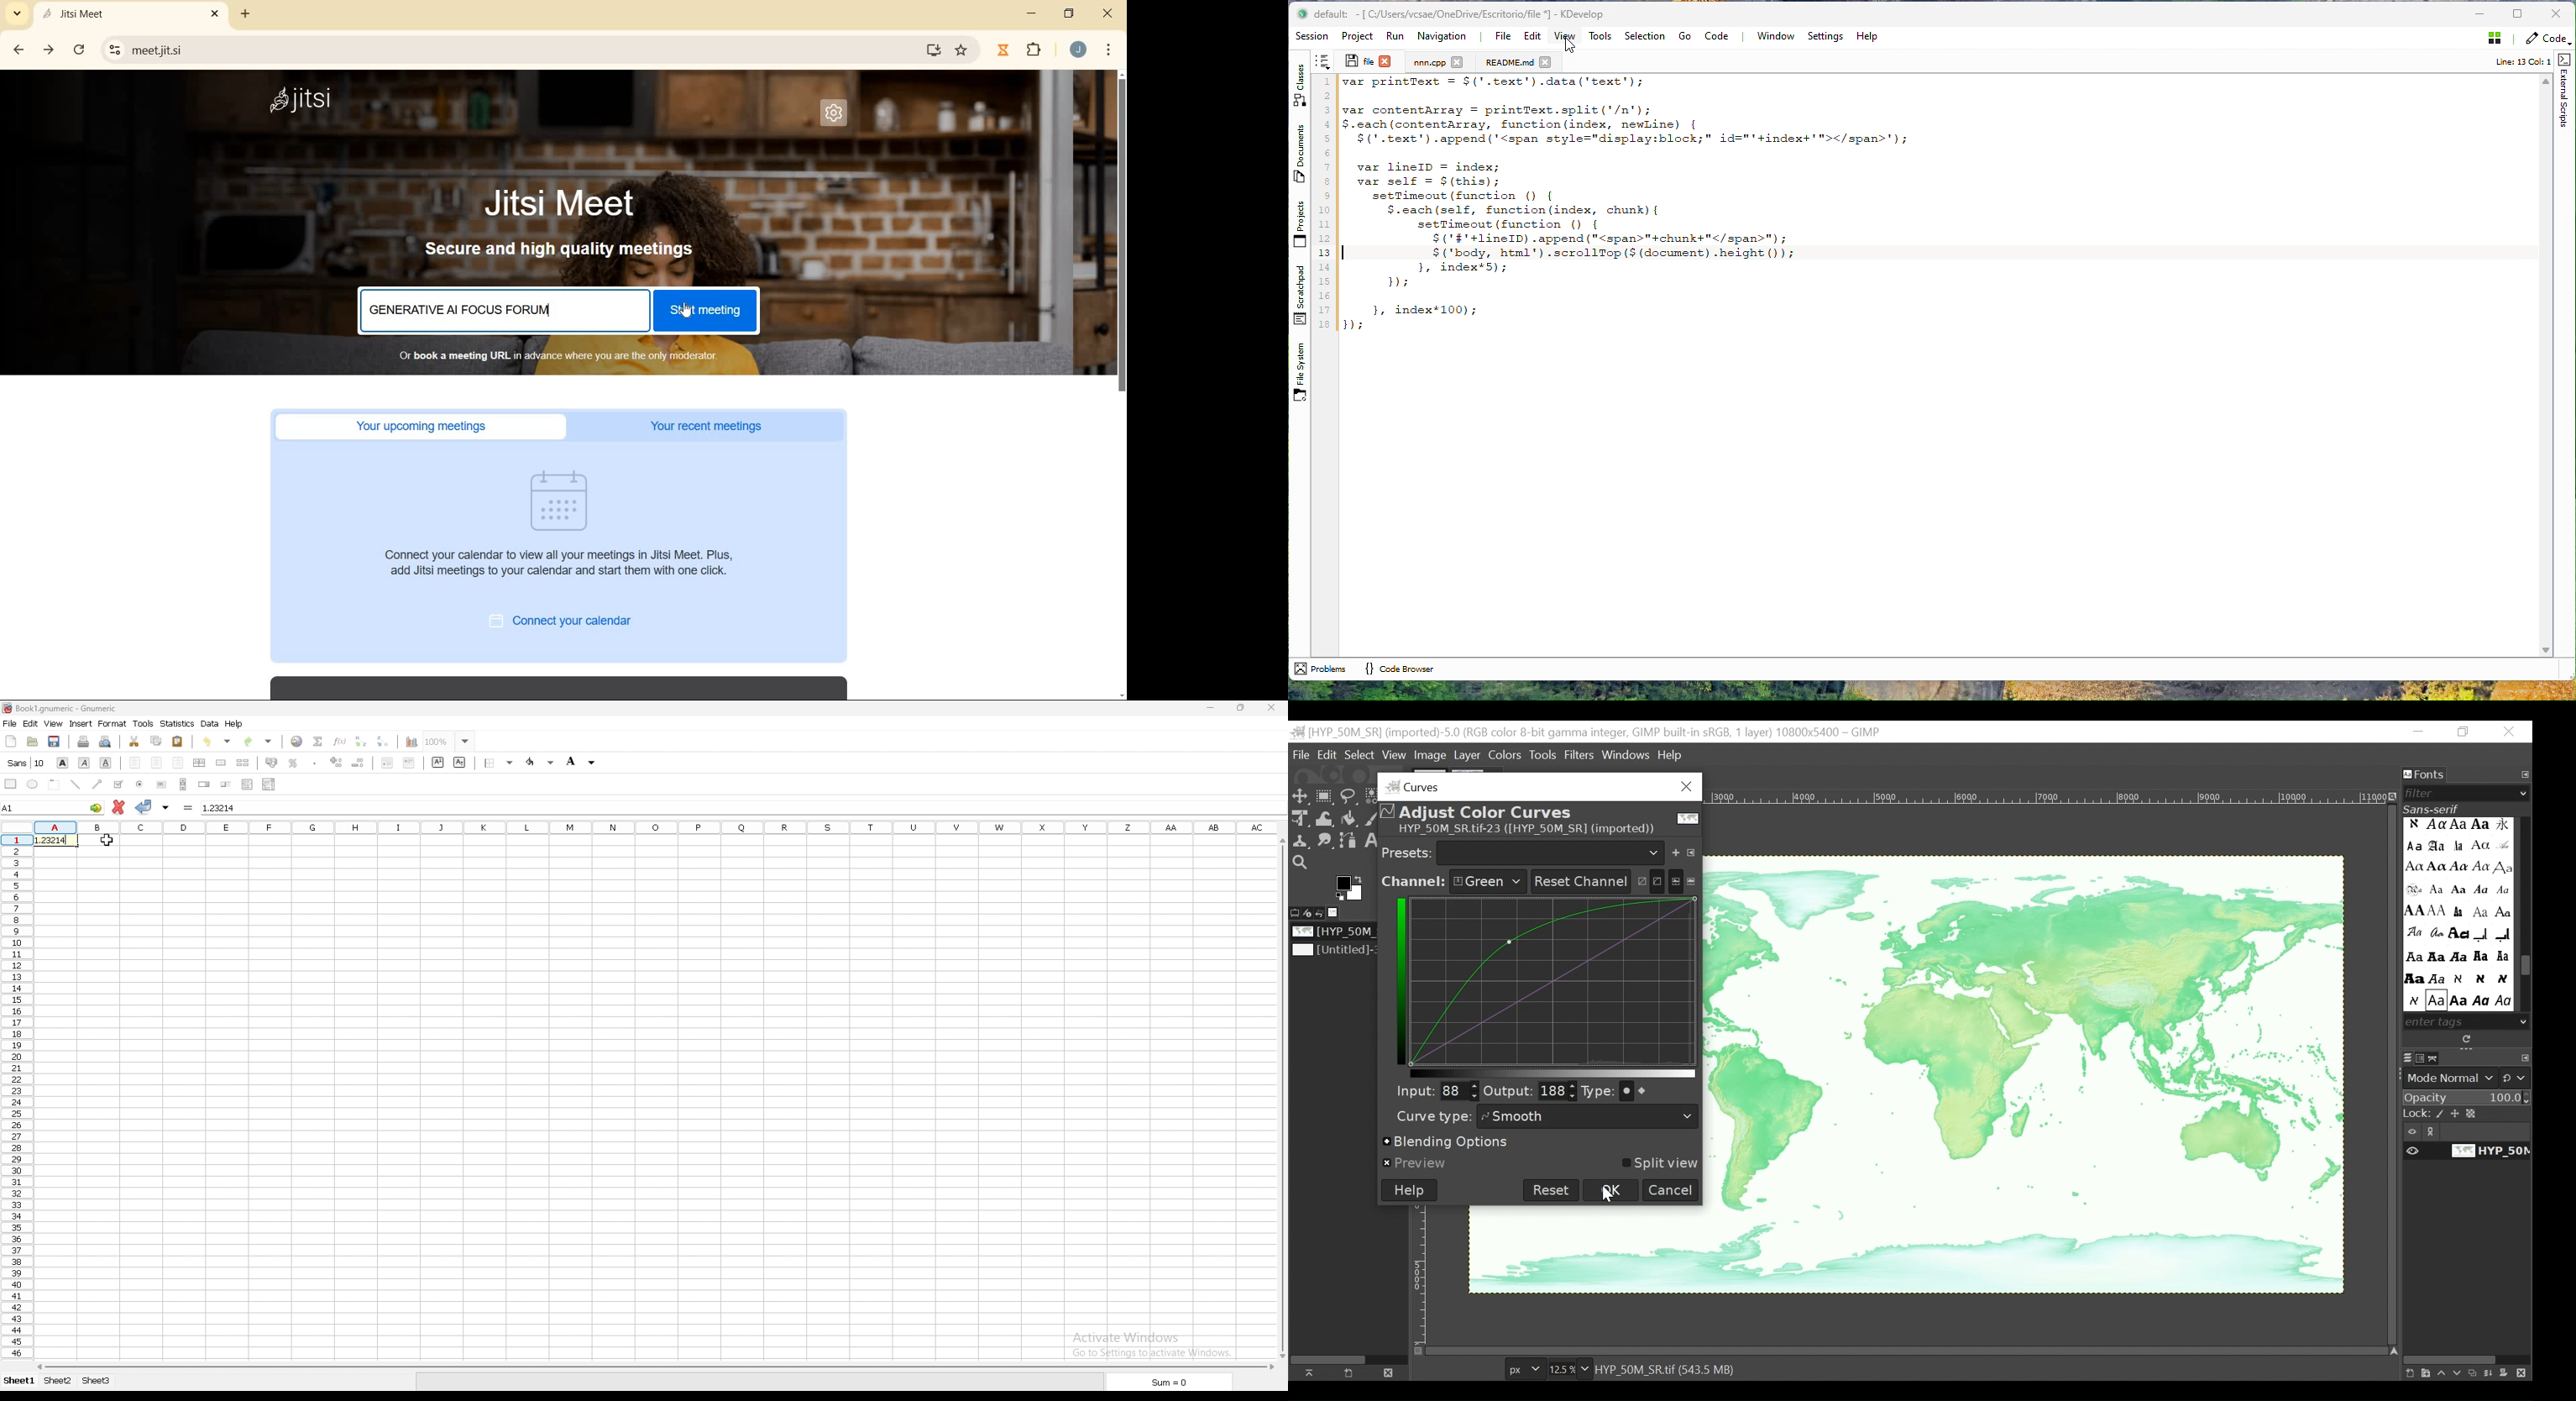  I want to click on HYP 0M SR TIF (543.5 MB), so click(1668, 1369).